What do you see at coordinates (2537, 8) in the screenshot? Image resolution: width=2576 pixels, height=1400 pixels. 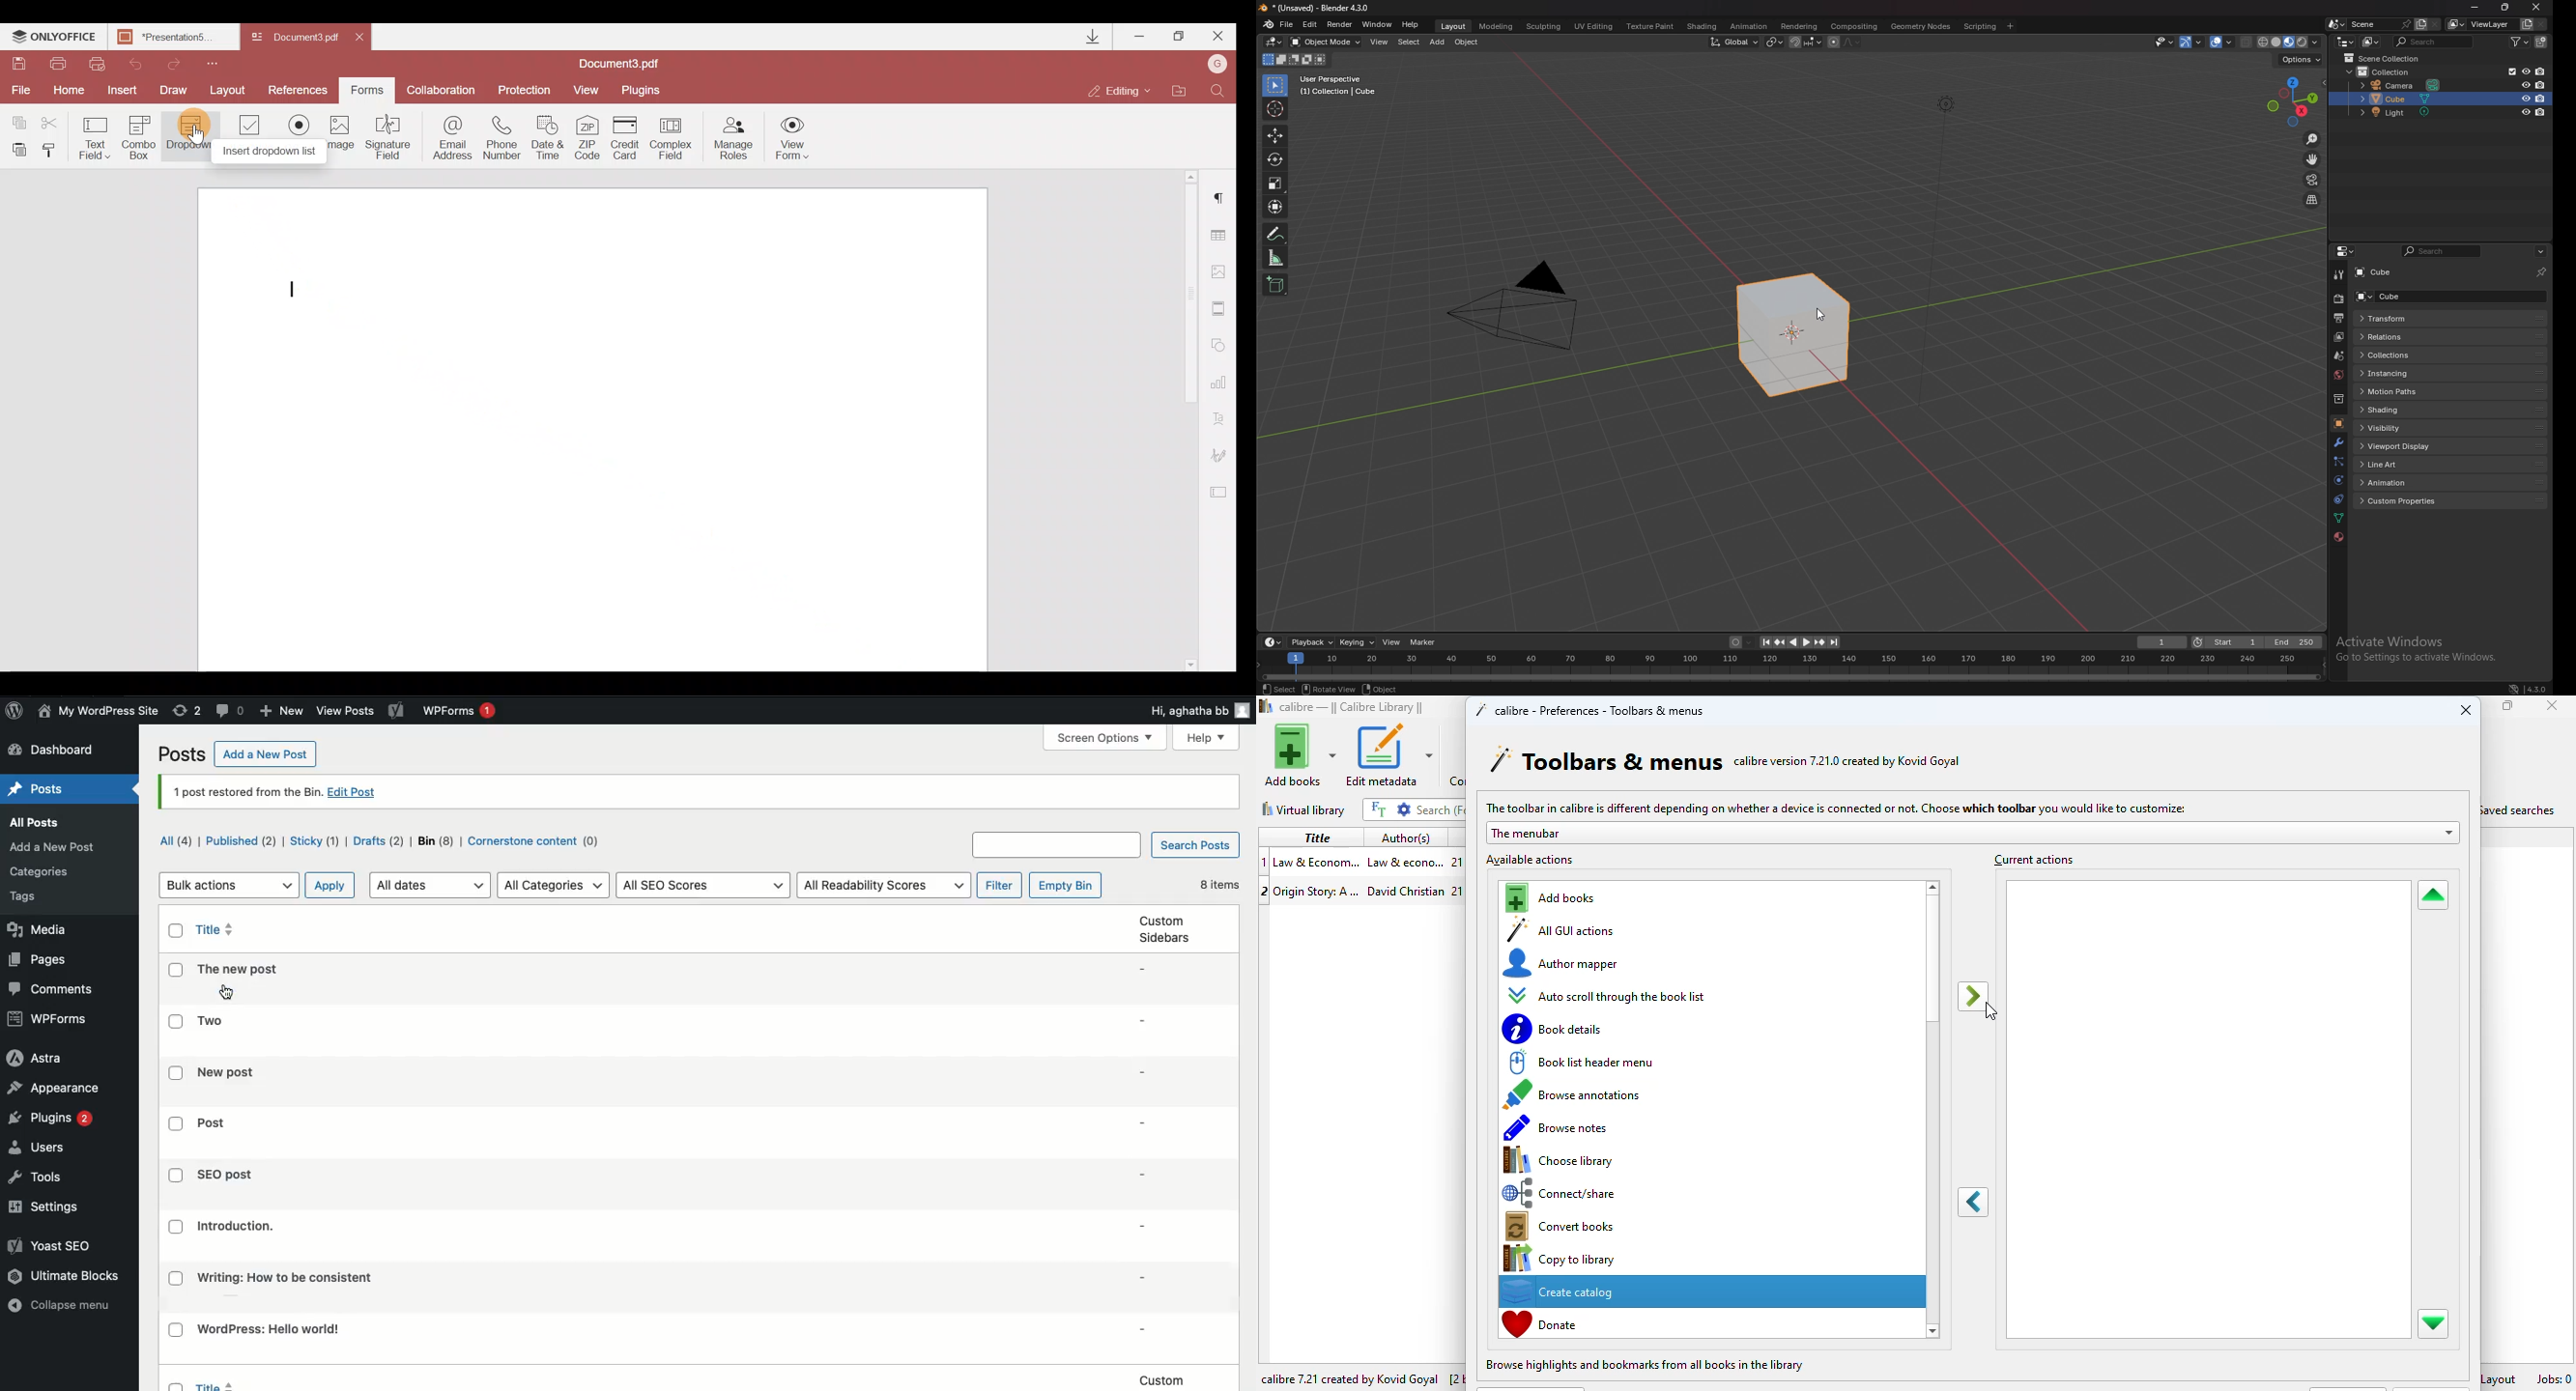 I see `close` at bounding box center [2537, 8].